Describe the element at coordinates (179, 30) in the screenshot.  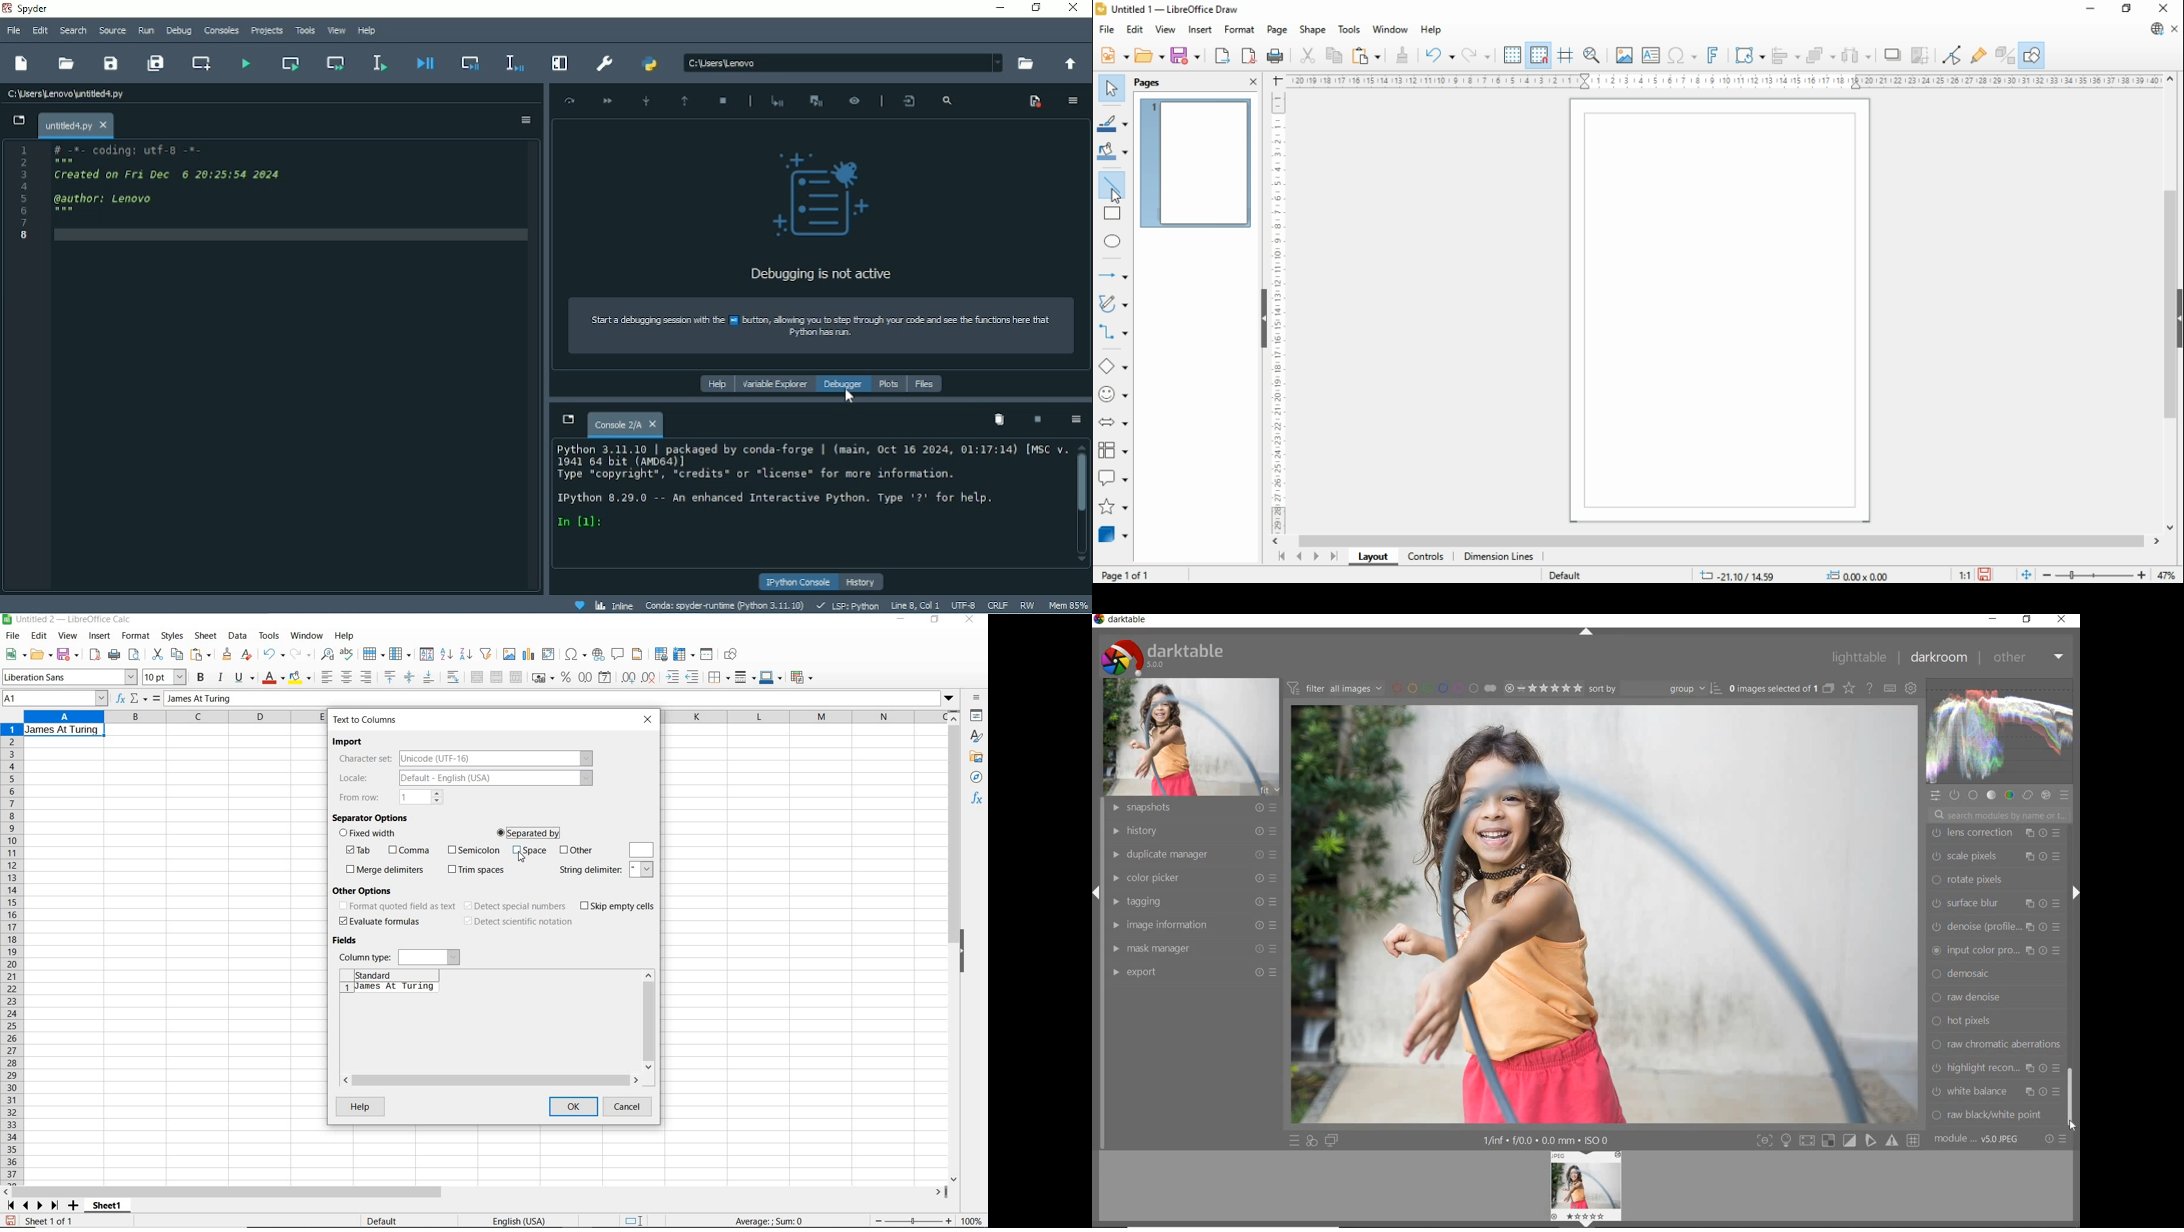
I see `Debug` at that location.